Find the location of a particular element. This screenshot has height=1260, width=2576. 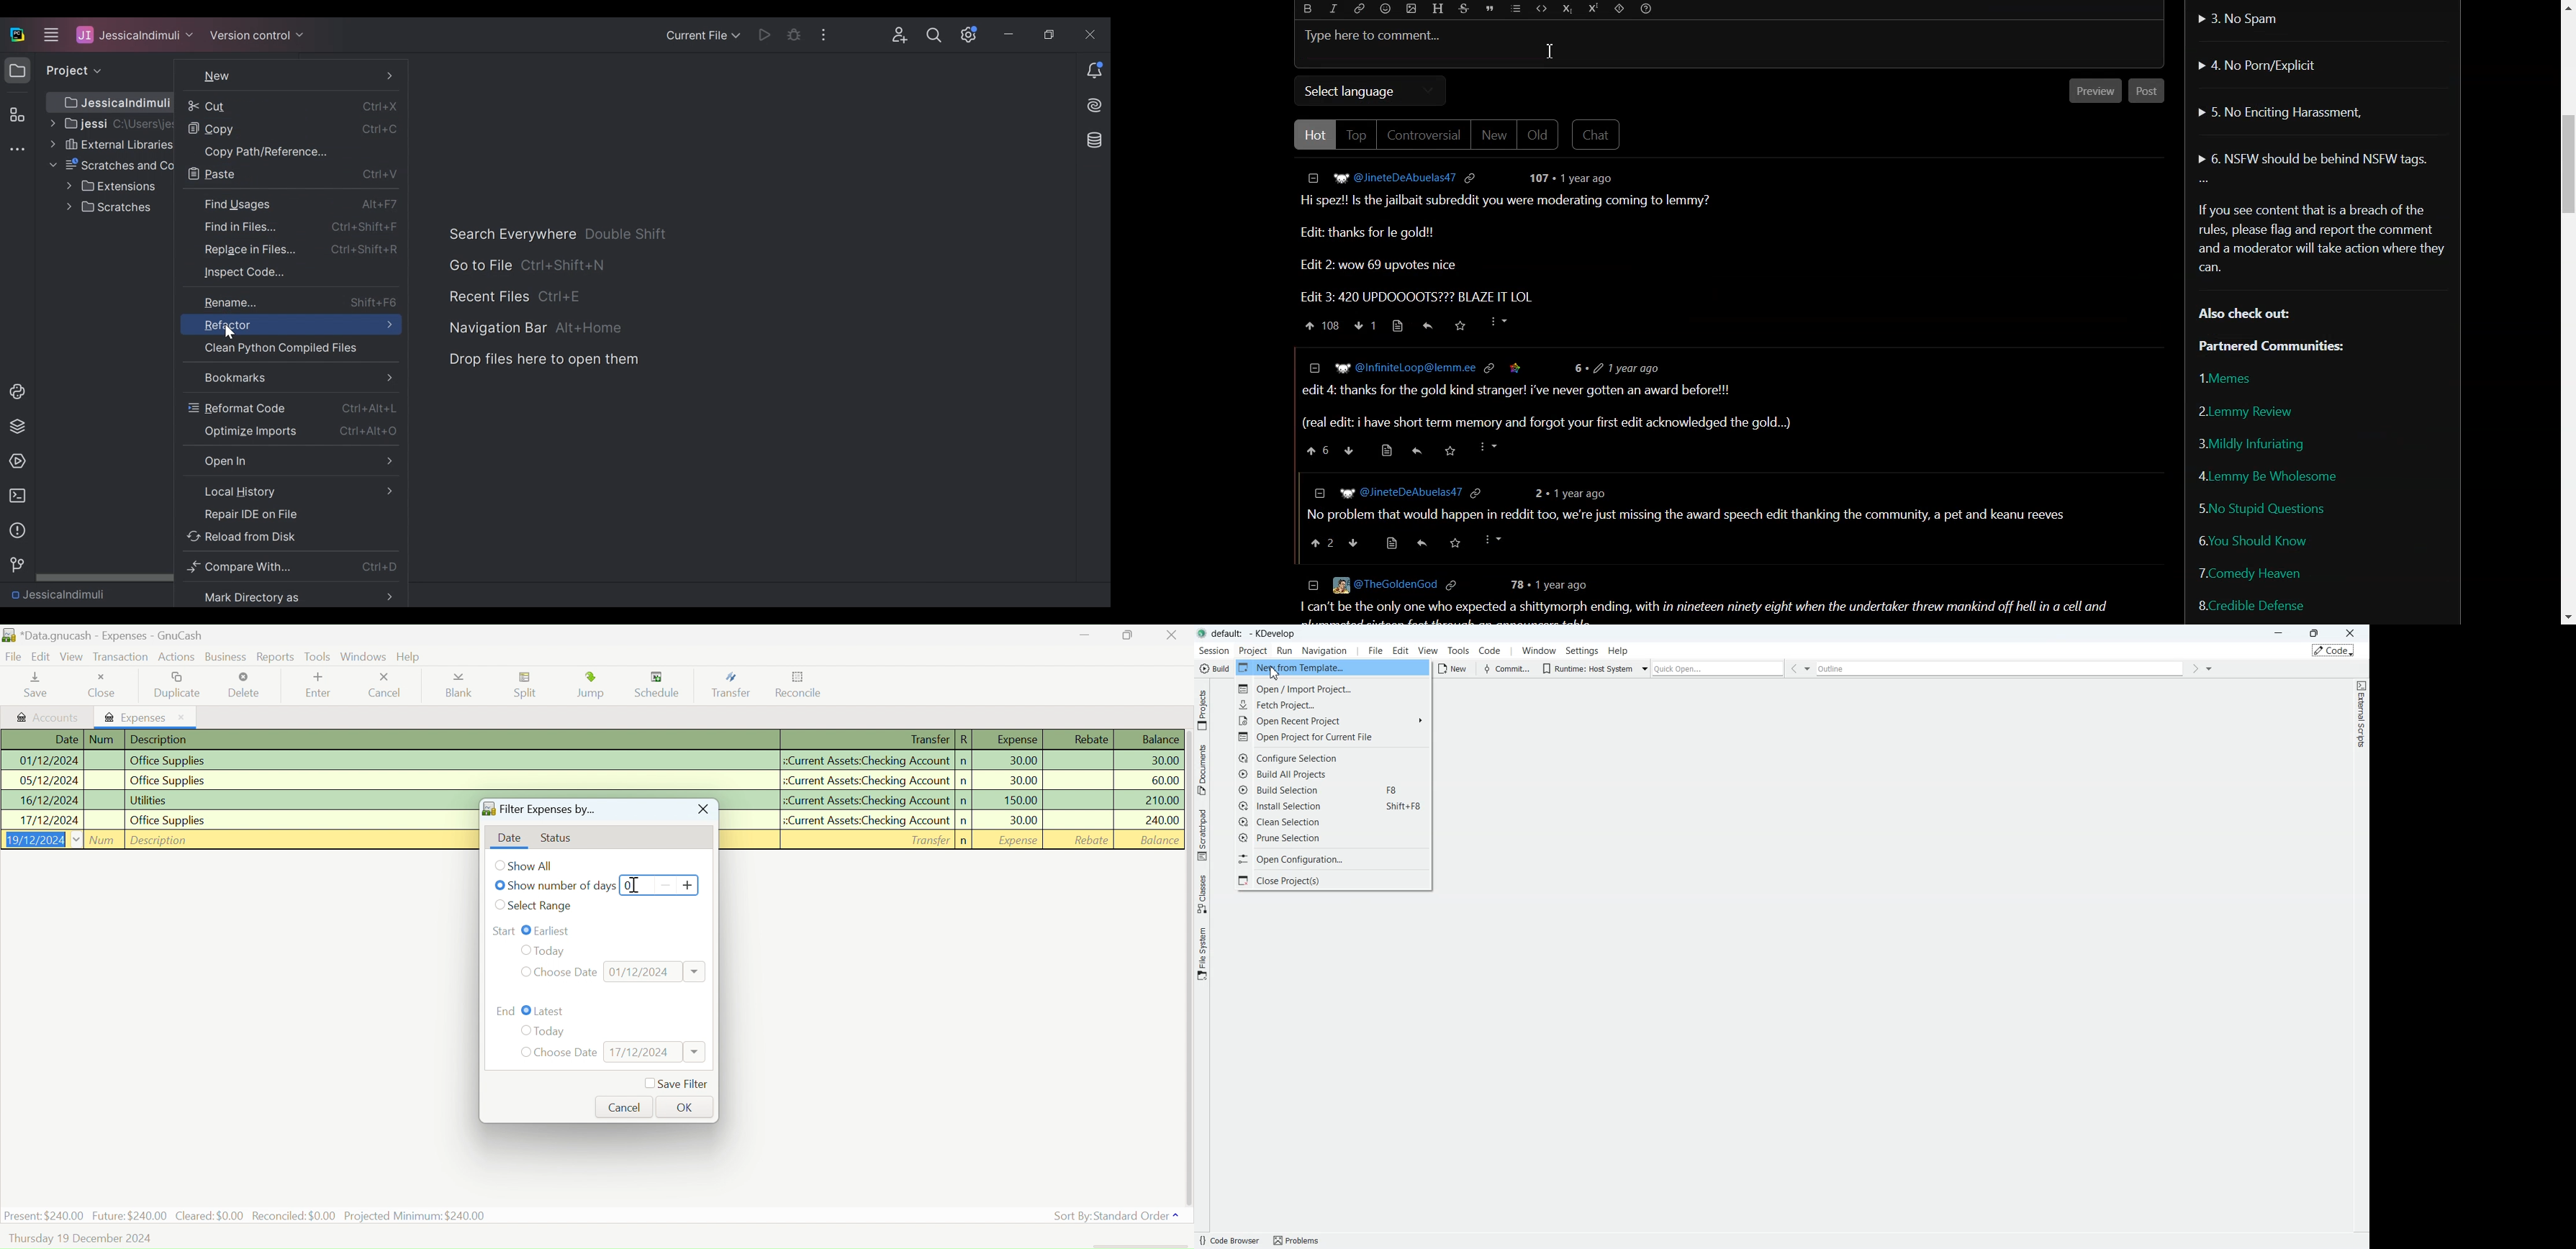

Edit 3: 420 UPDOOOOTS??? BLAZE IT LOL is located at coordinates (1409, 298).